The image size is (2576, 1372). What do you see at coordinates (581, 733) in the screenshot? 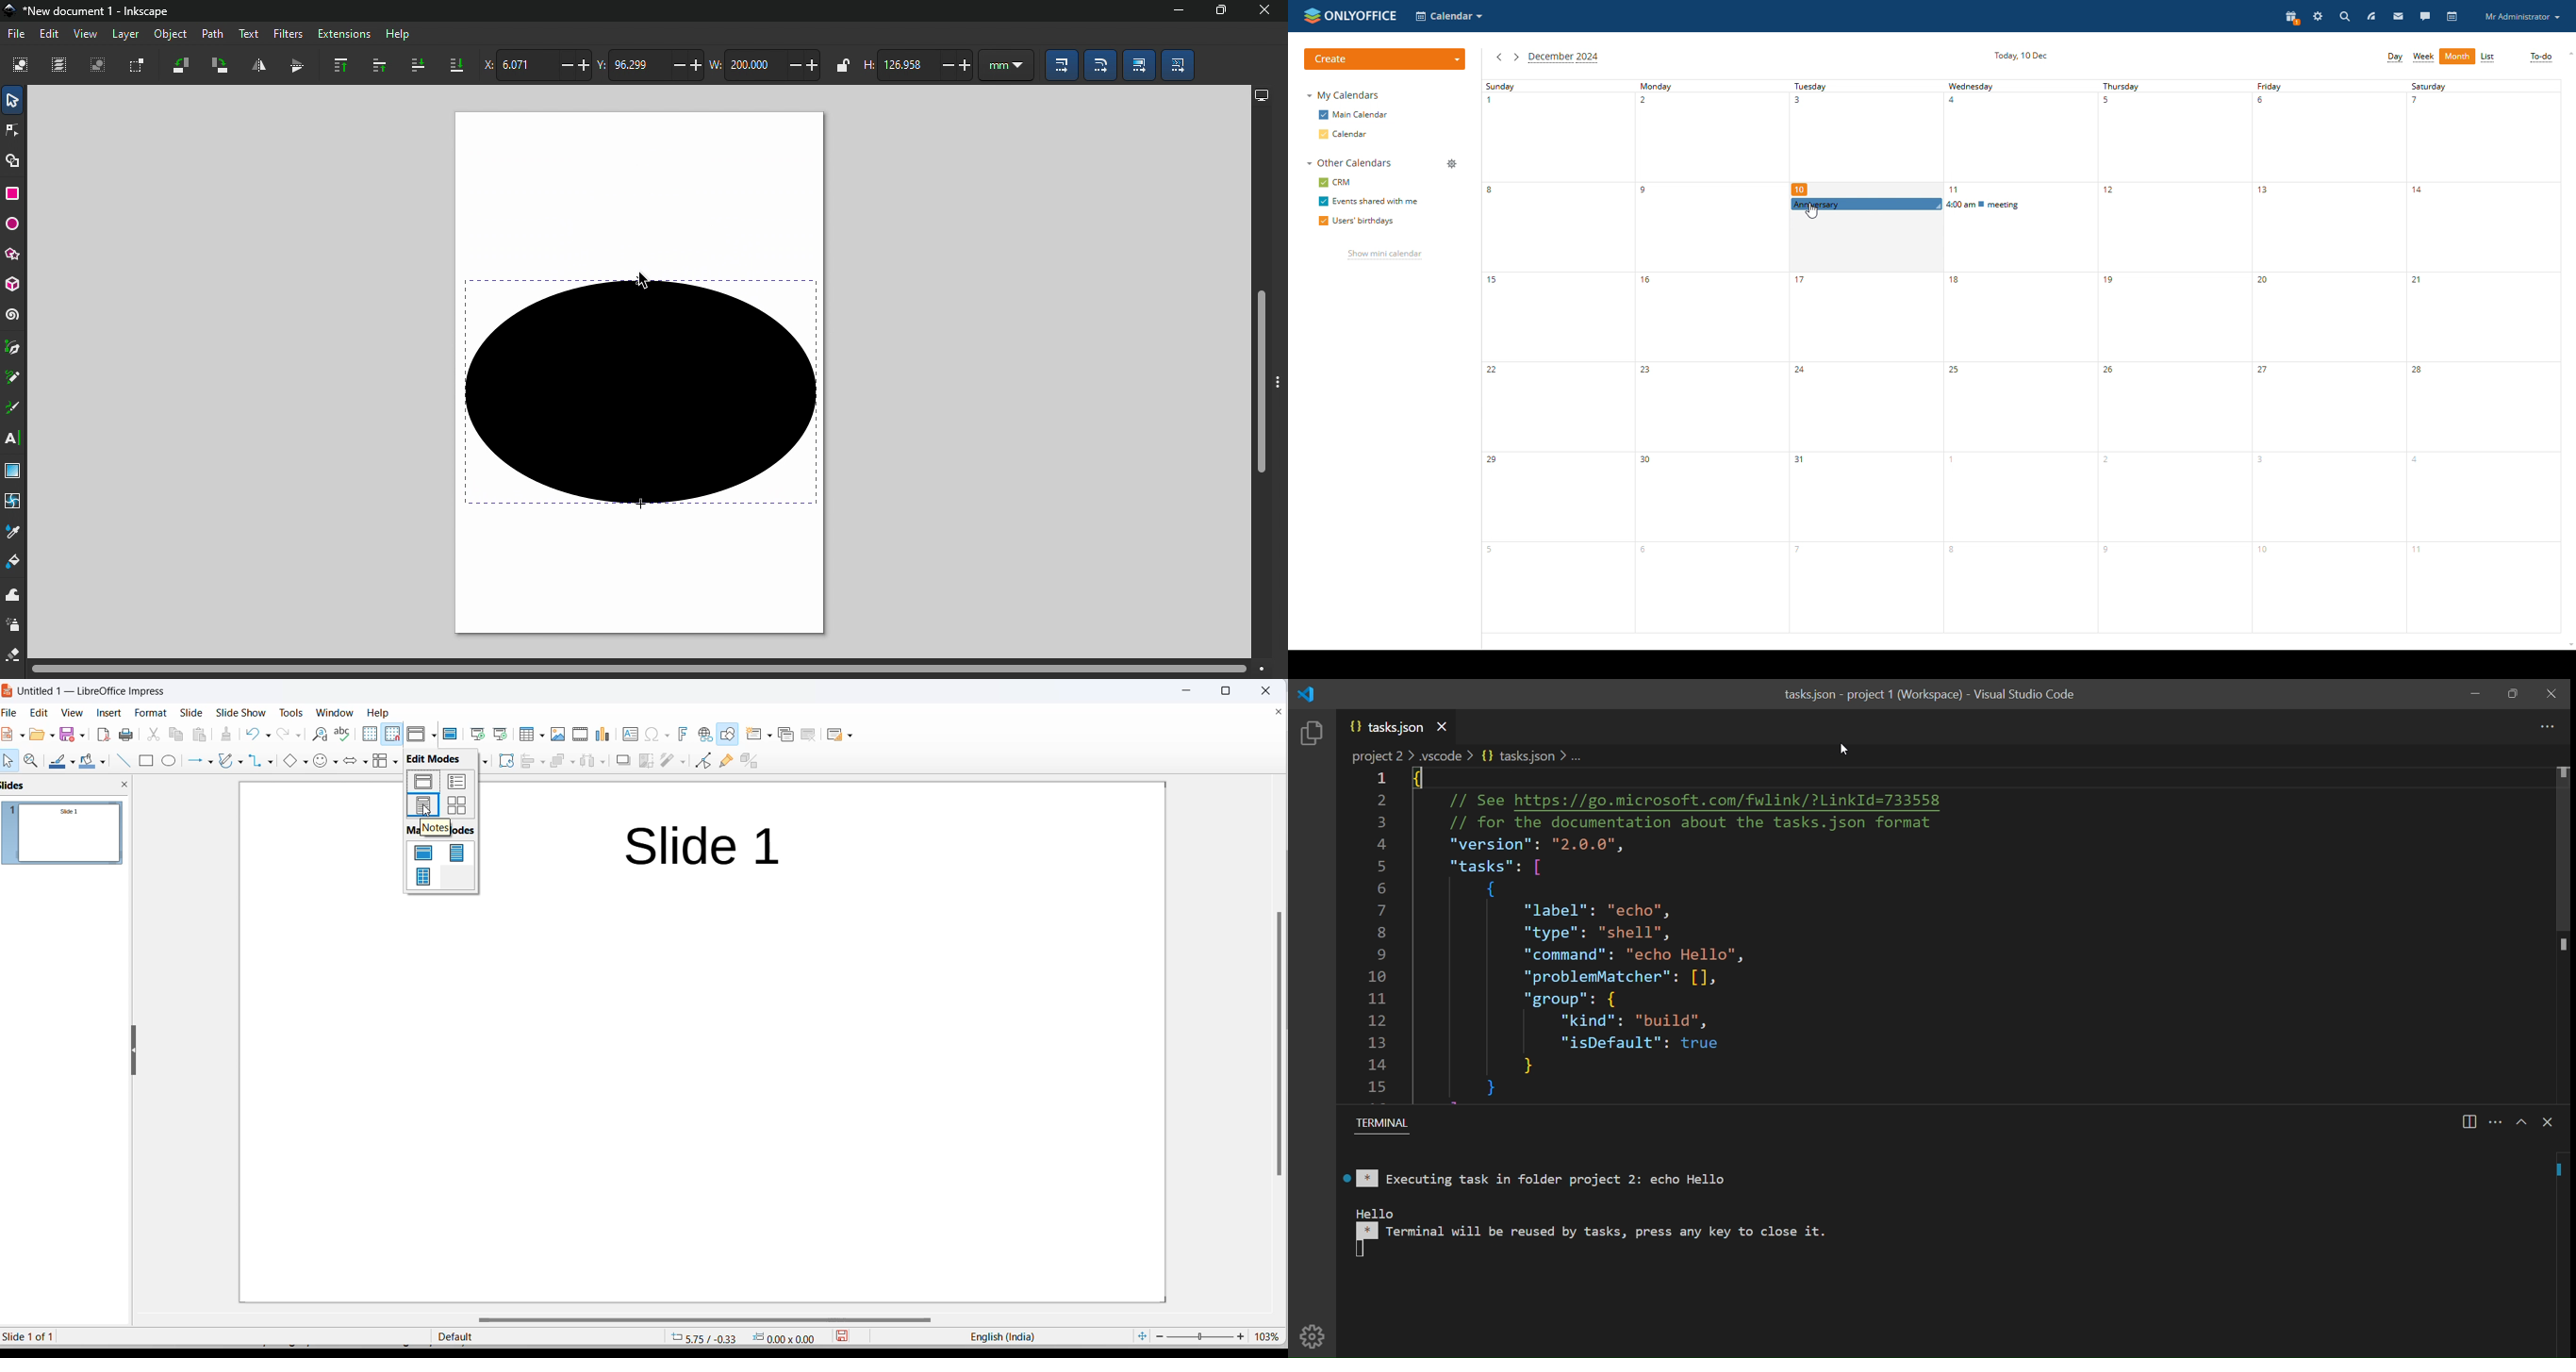
I see `insert audio and video` at bounding box center [581, 733].